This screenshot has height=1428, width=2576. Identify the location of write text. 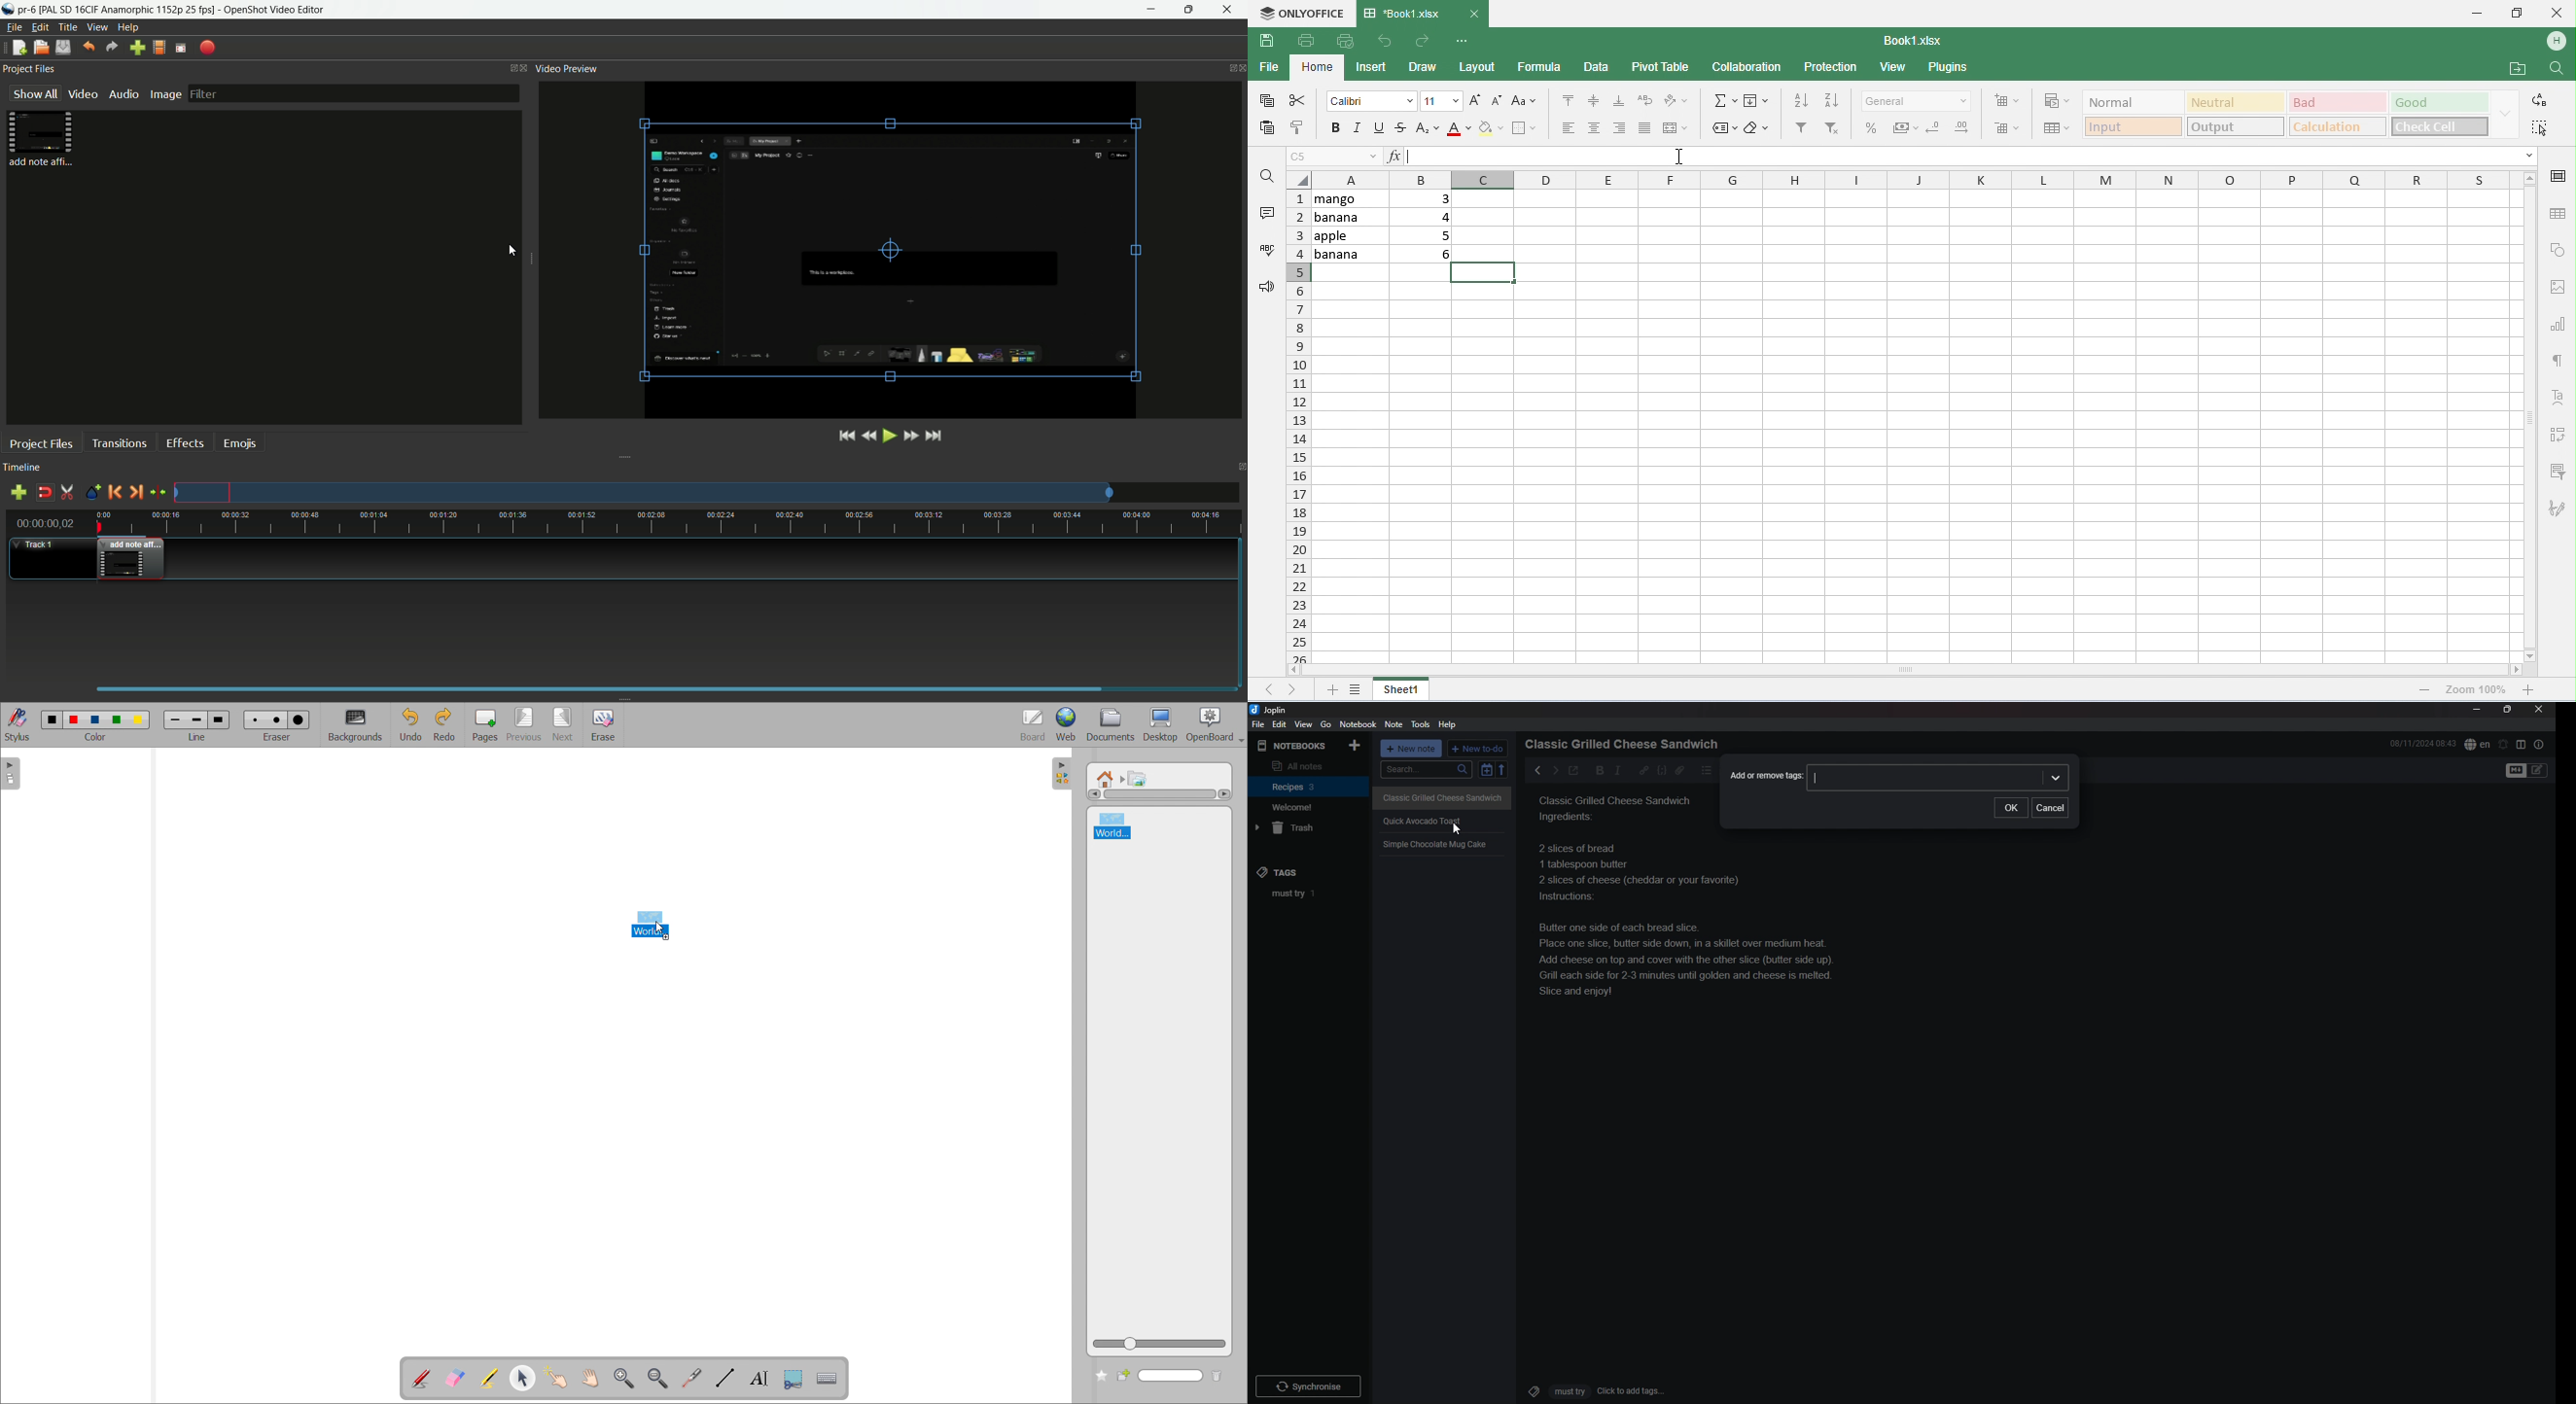
(760, 1378).